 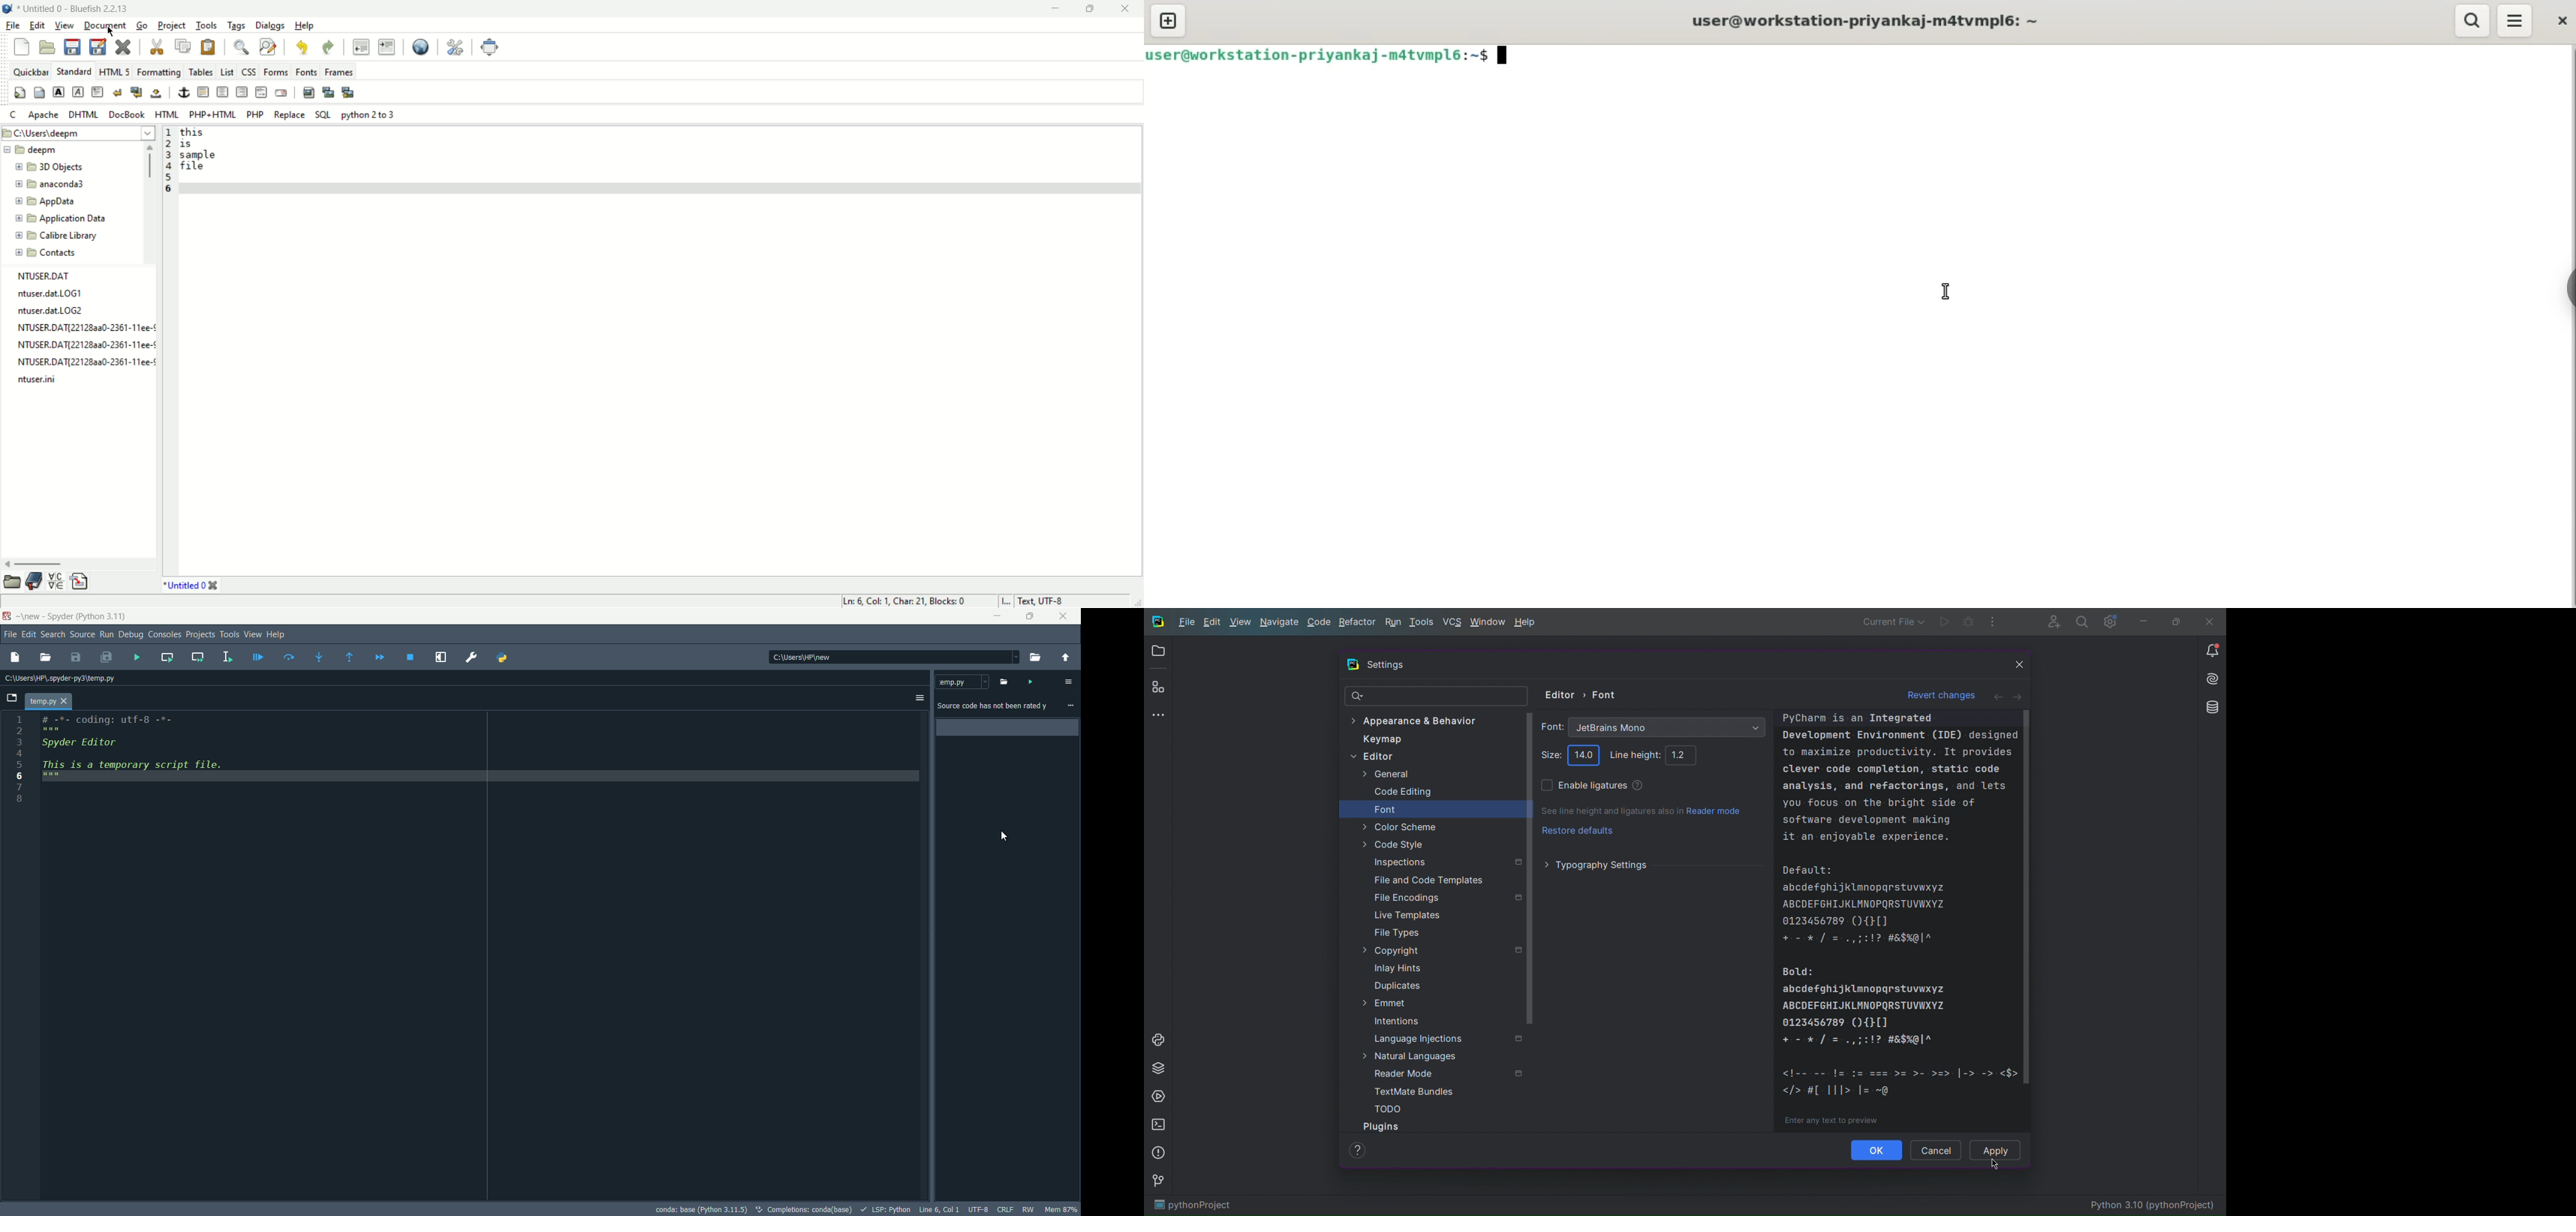 I want to click on run current line, so click(x=290, y=658).